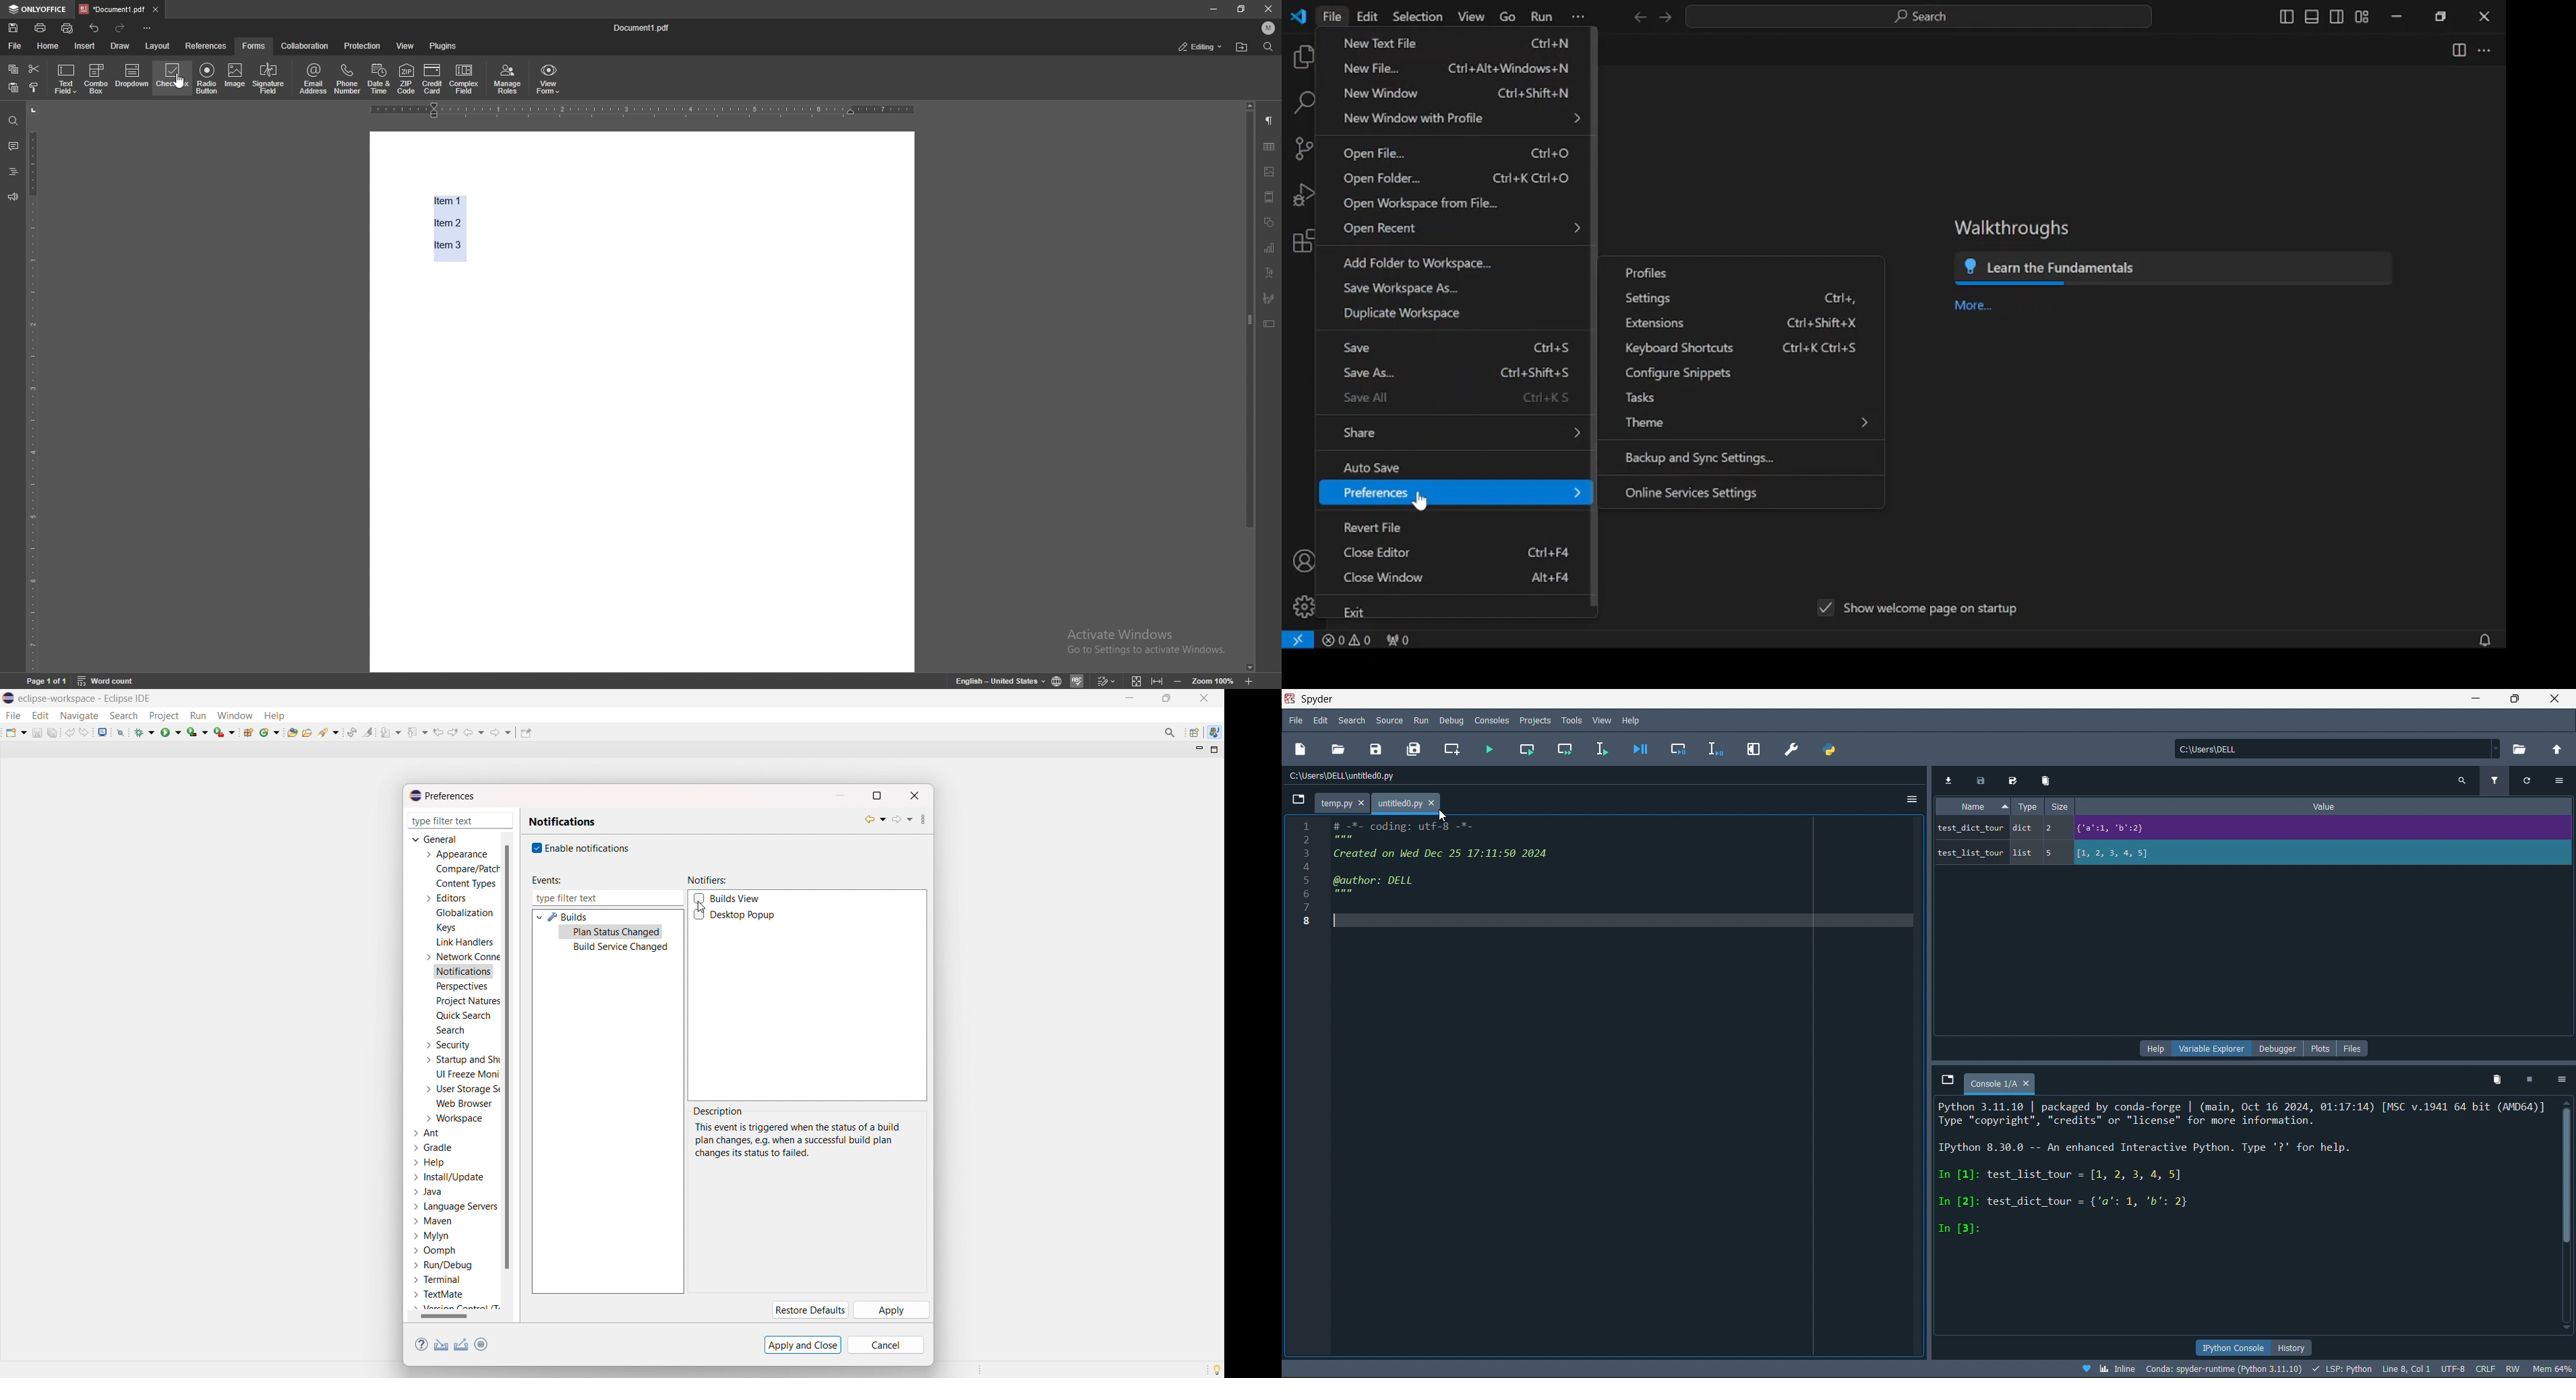  Describe the element at coordinates (700, 915) in the screenshot. I see `Checkbox` at that location.